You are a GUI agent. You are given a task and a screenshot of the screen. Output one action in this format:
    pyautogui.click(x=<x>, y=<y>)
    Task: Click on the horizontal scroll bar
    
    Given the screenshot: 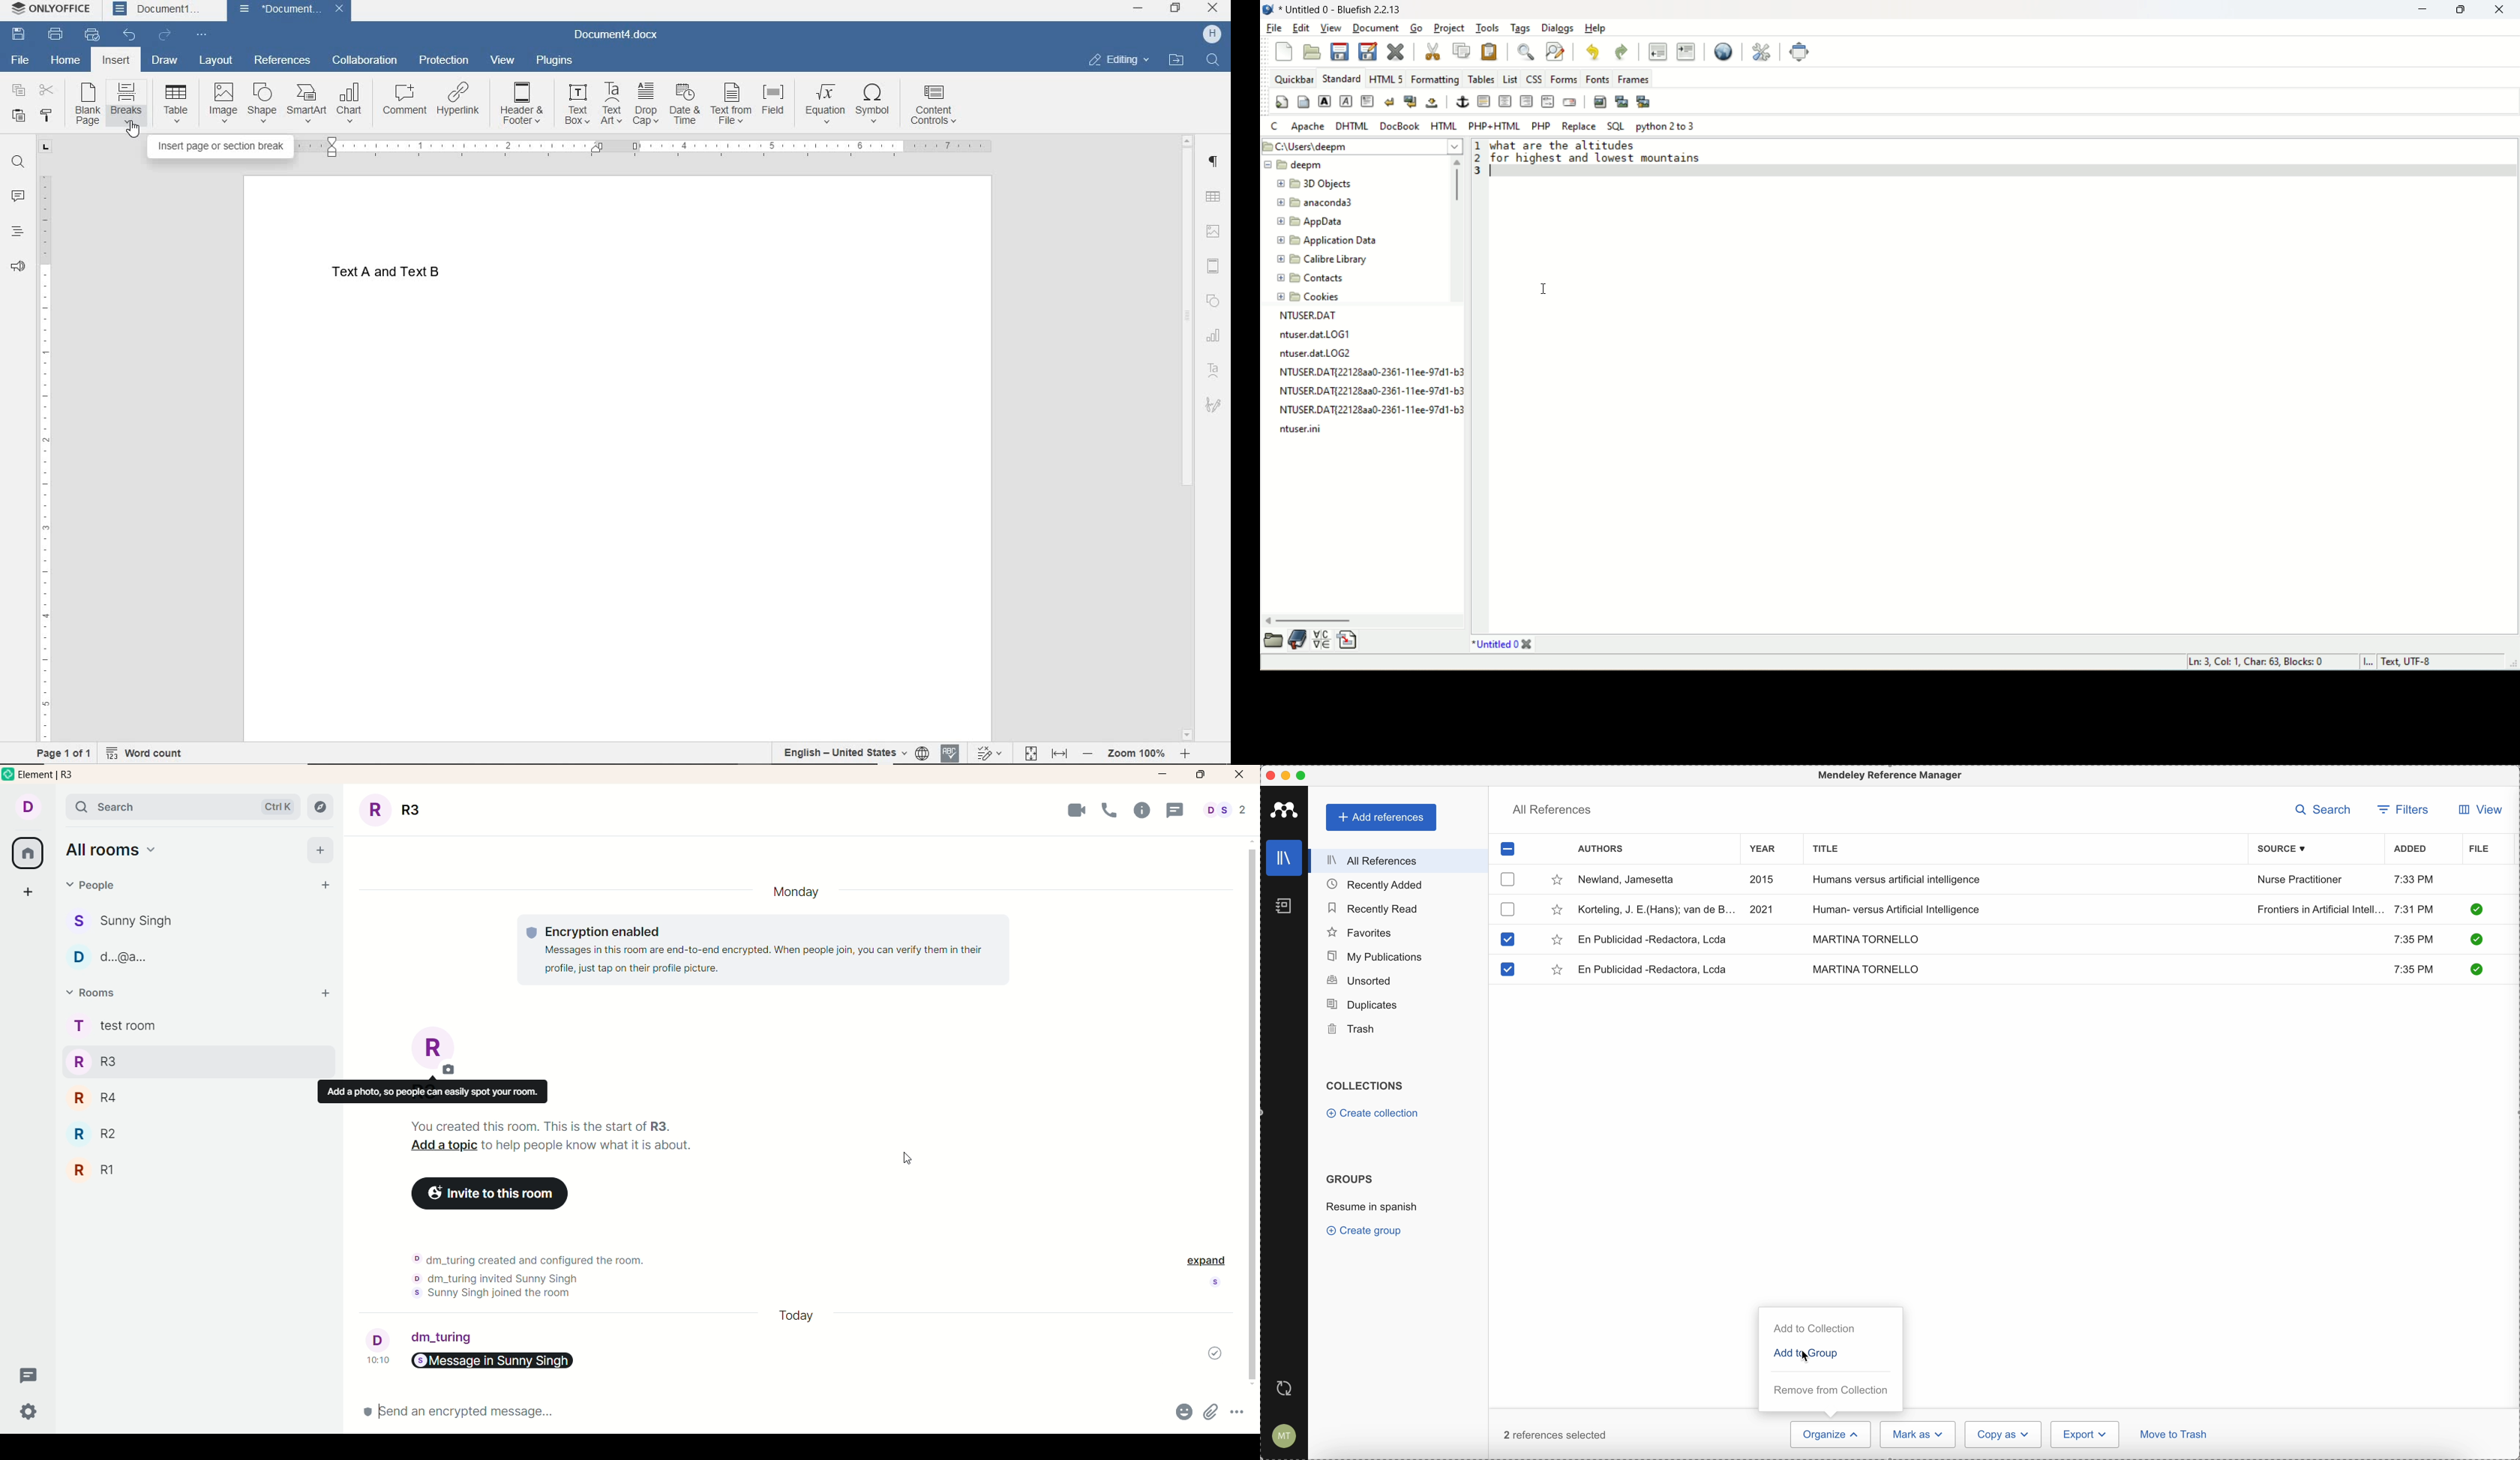 What is the action you would take?
    pyautogui.click(x=1364, y=619)
    